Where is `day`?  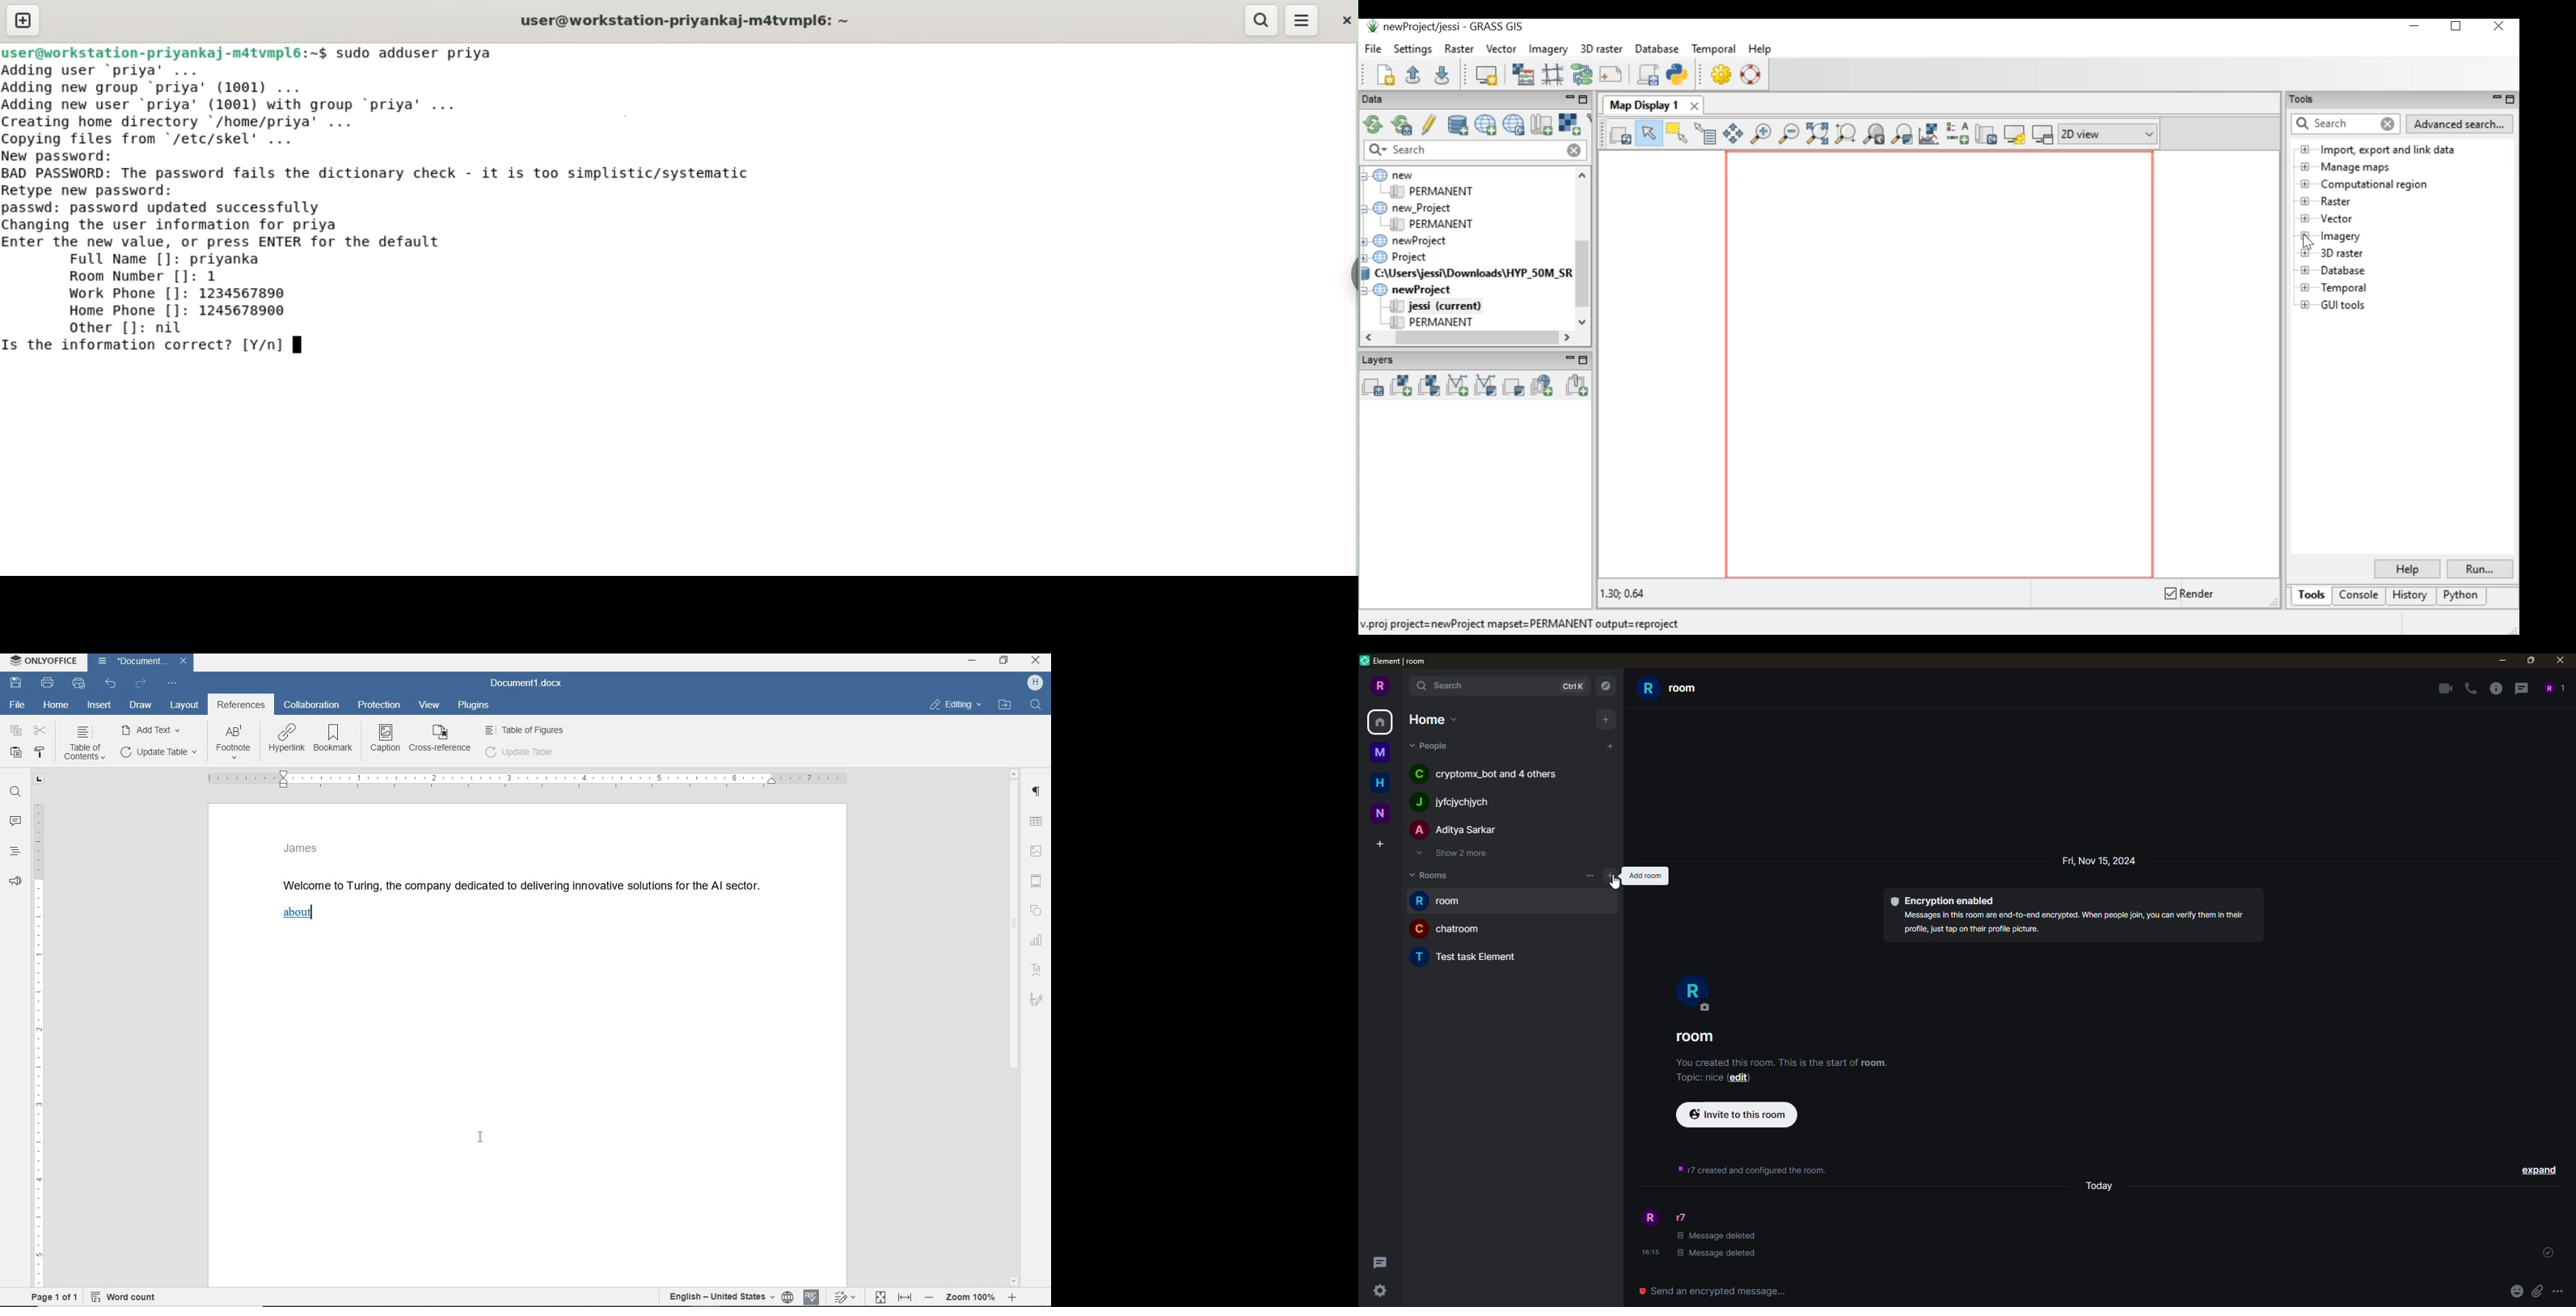
day is located at coordinates (2103, 860).